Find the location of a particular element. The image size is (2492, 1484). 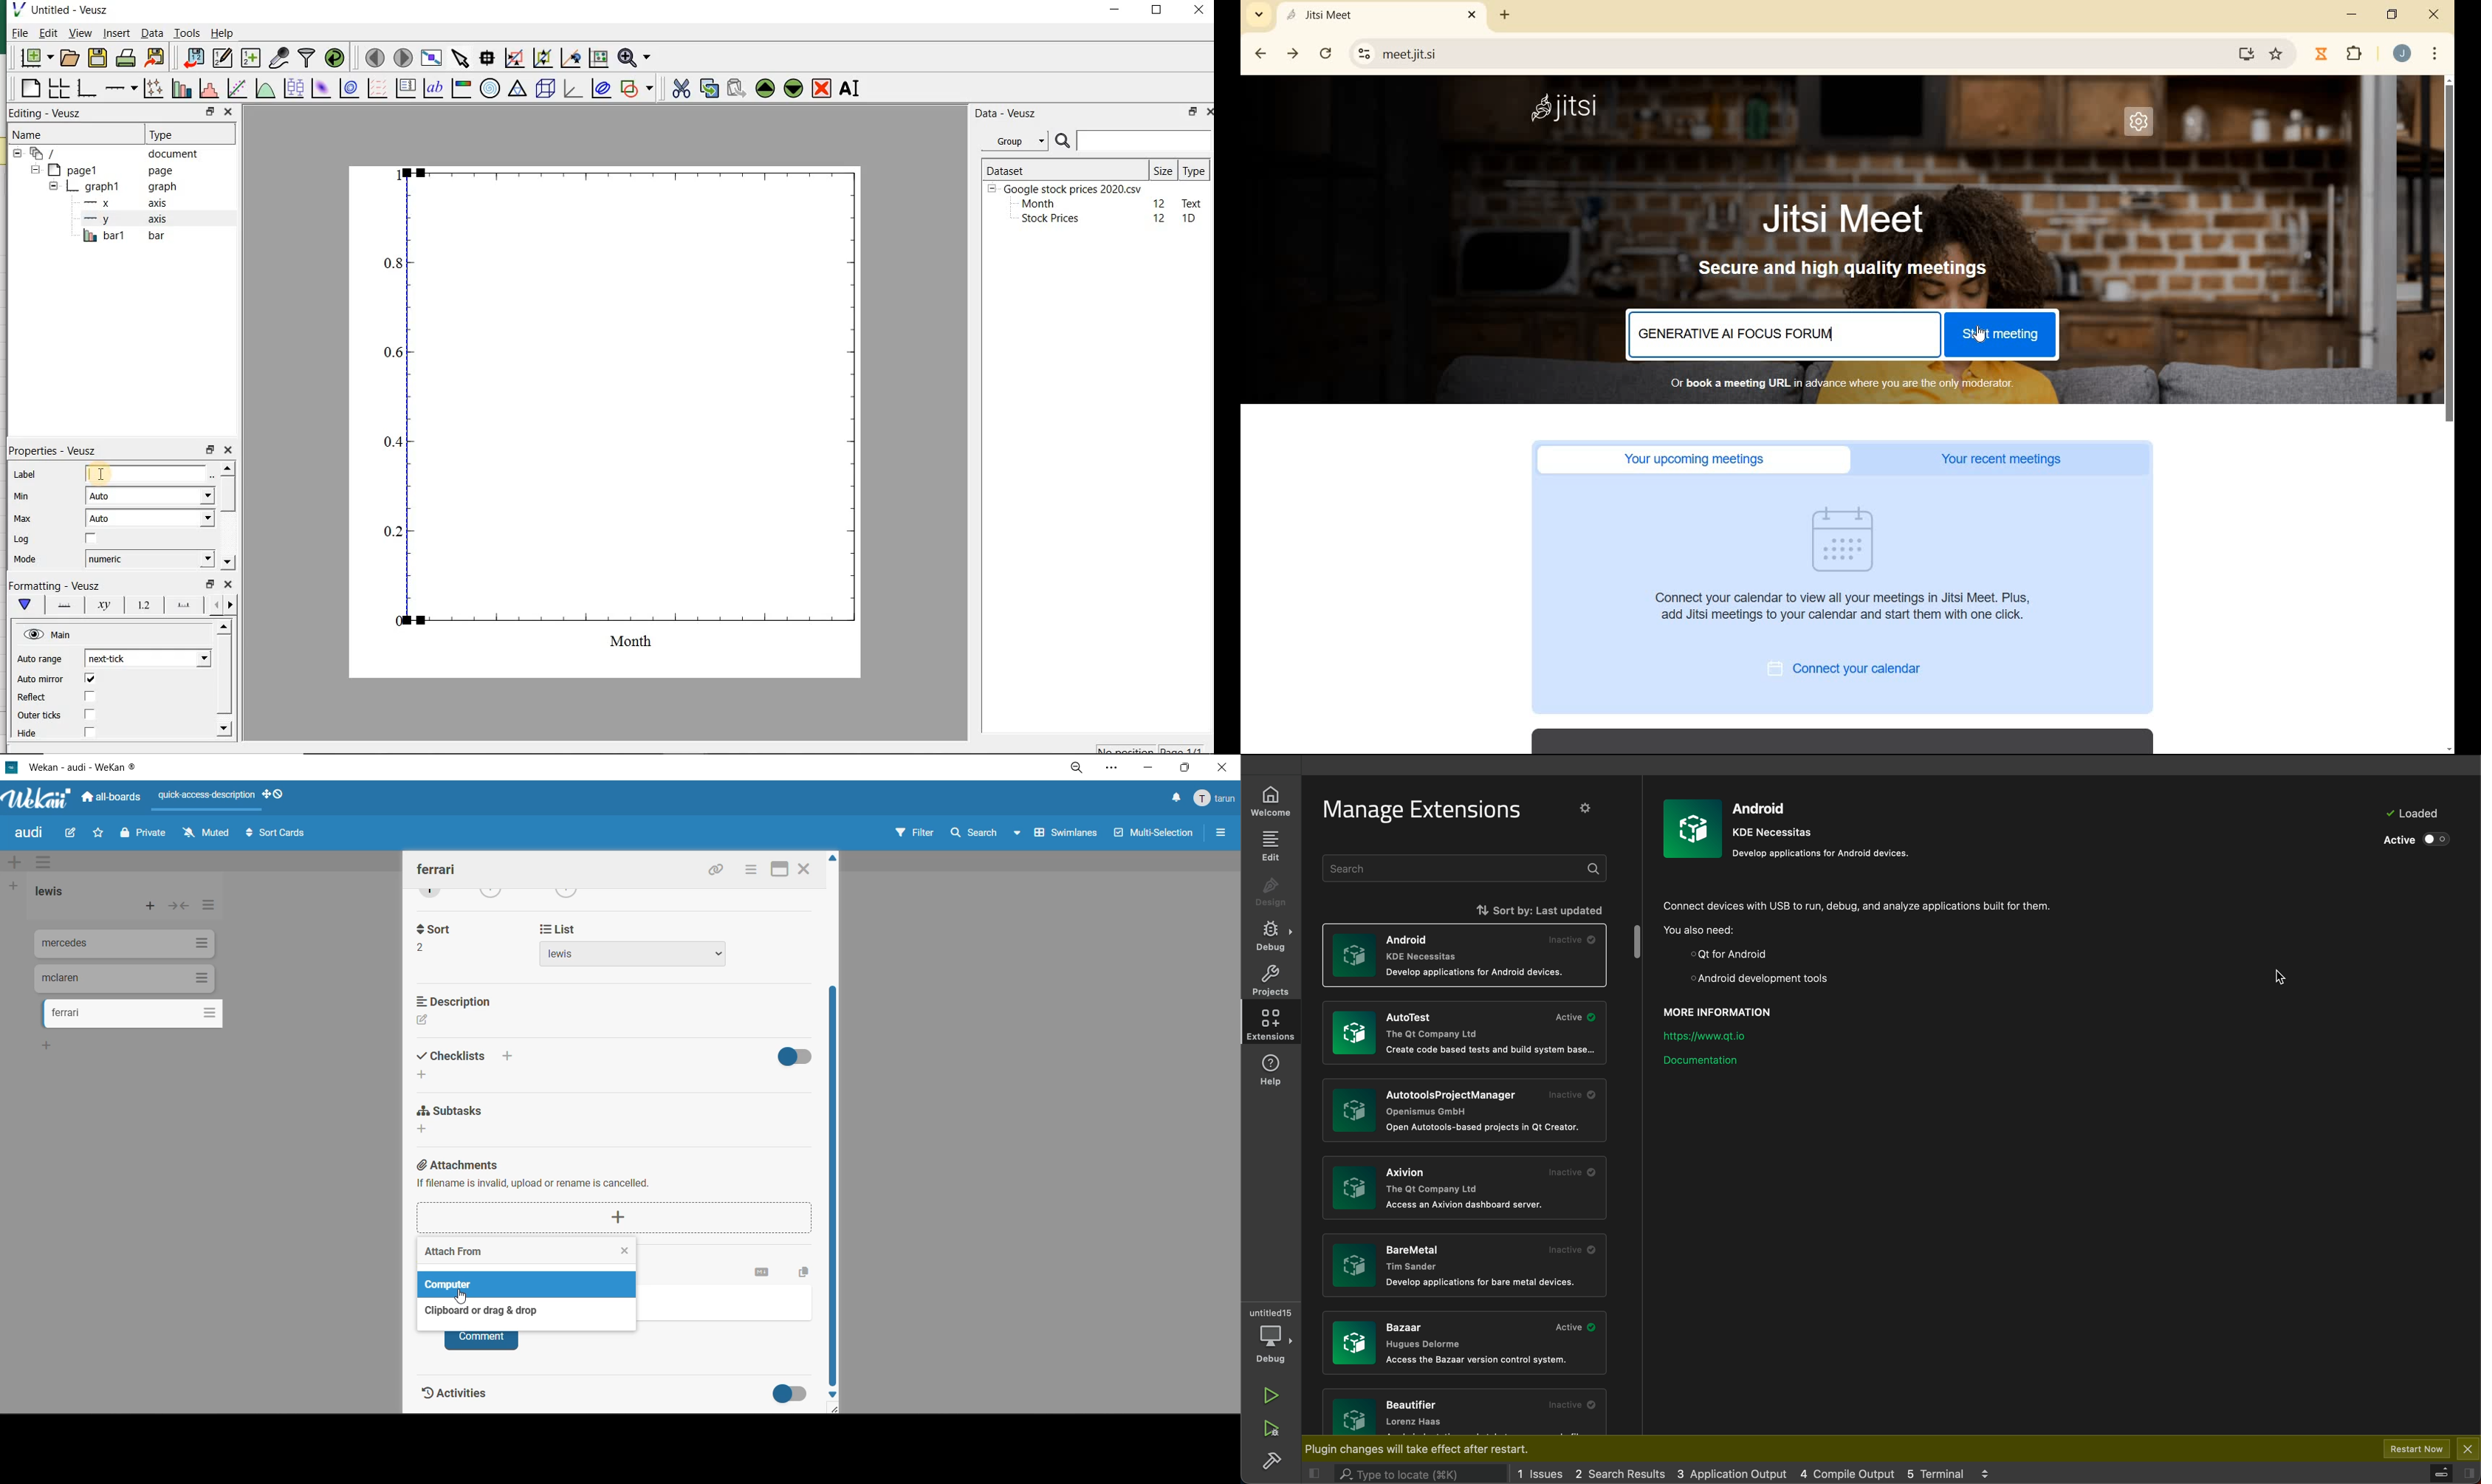

minimize is located at coordinates (1116, 11).